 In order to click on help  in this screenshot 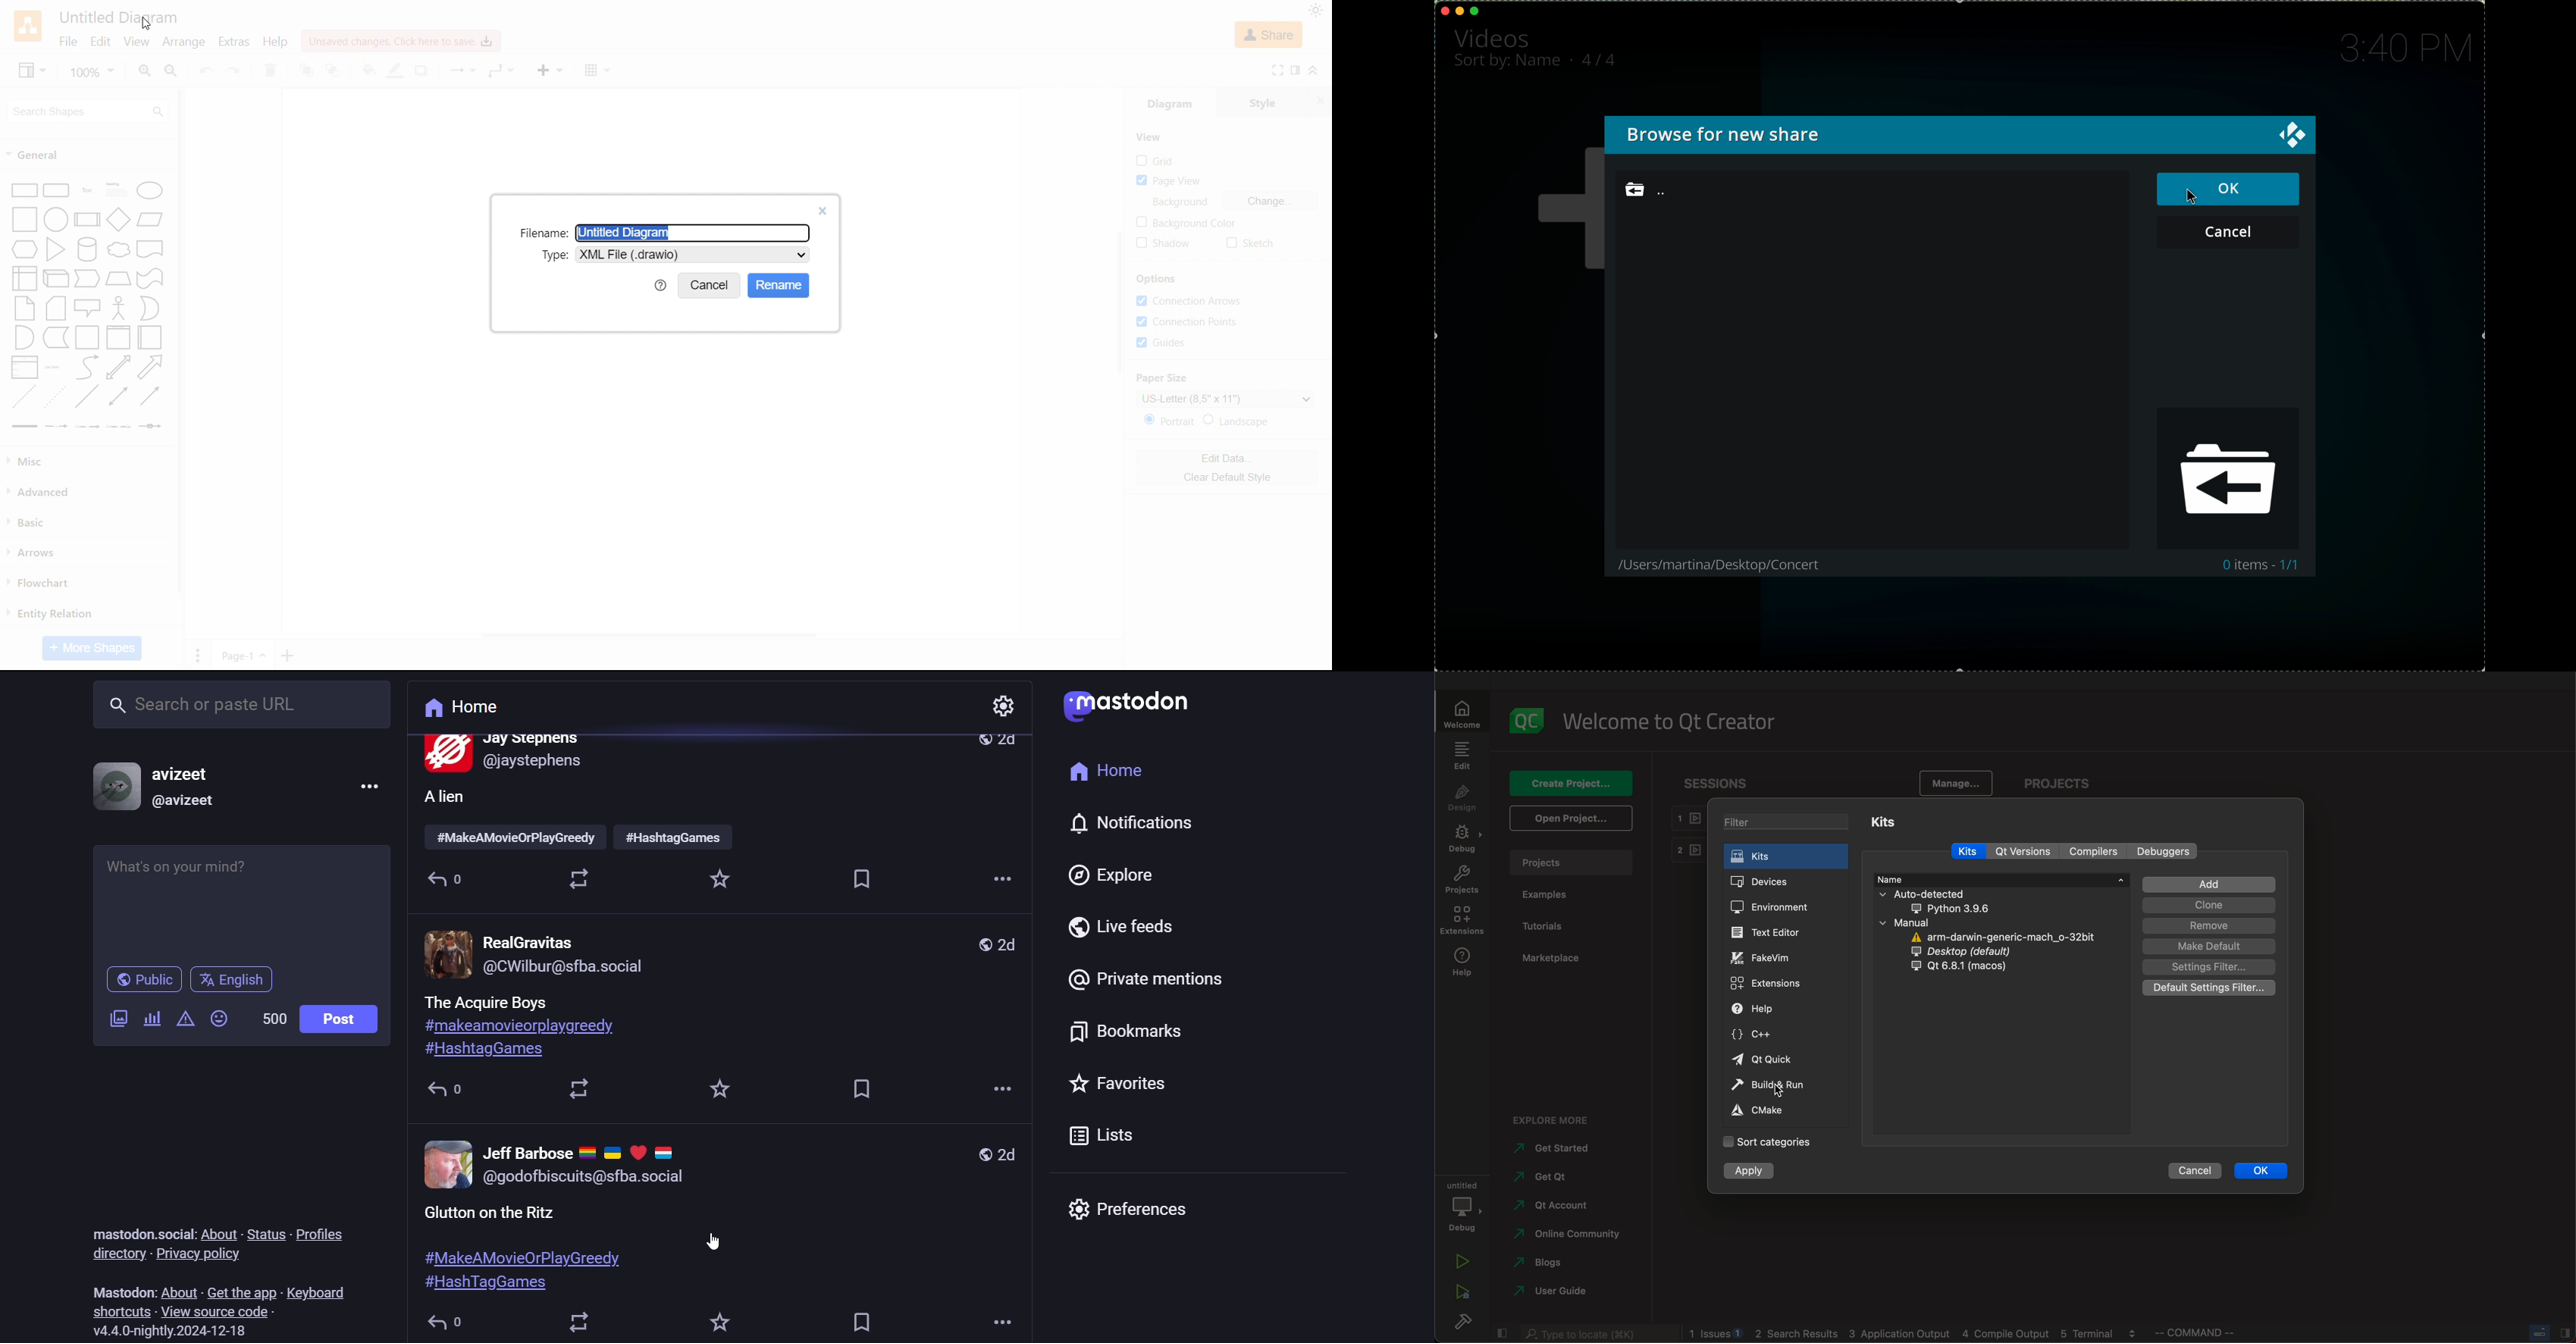, I will do `click(661, 285)`.